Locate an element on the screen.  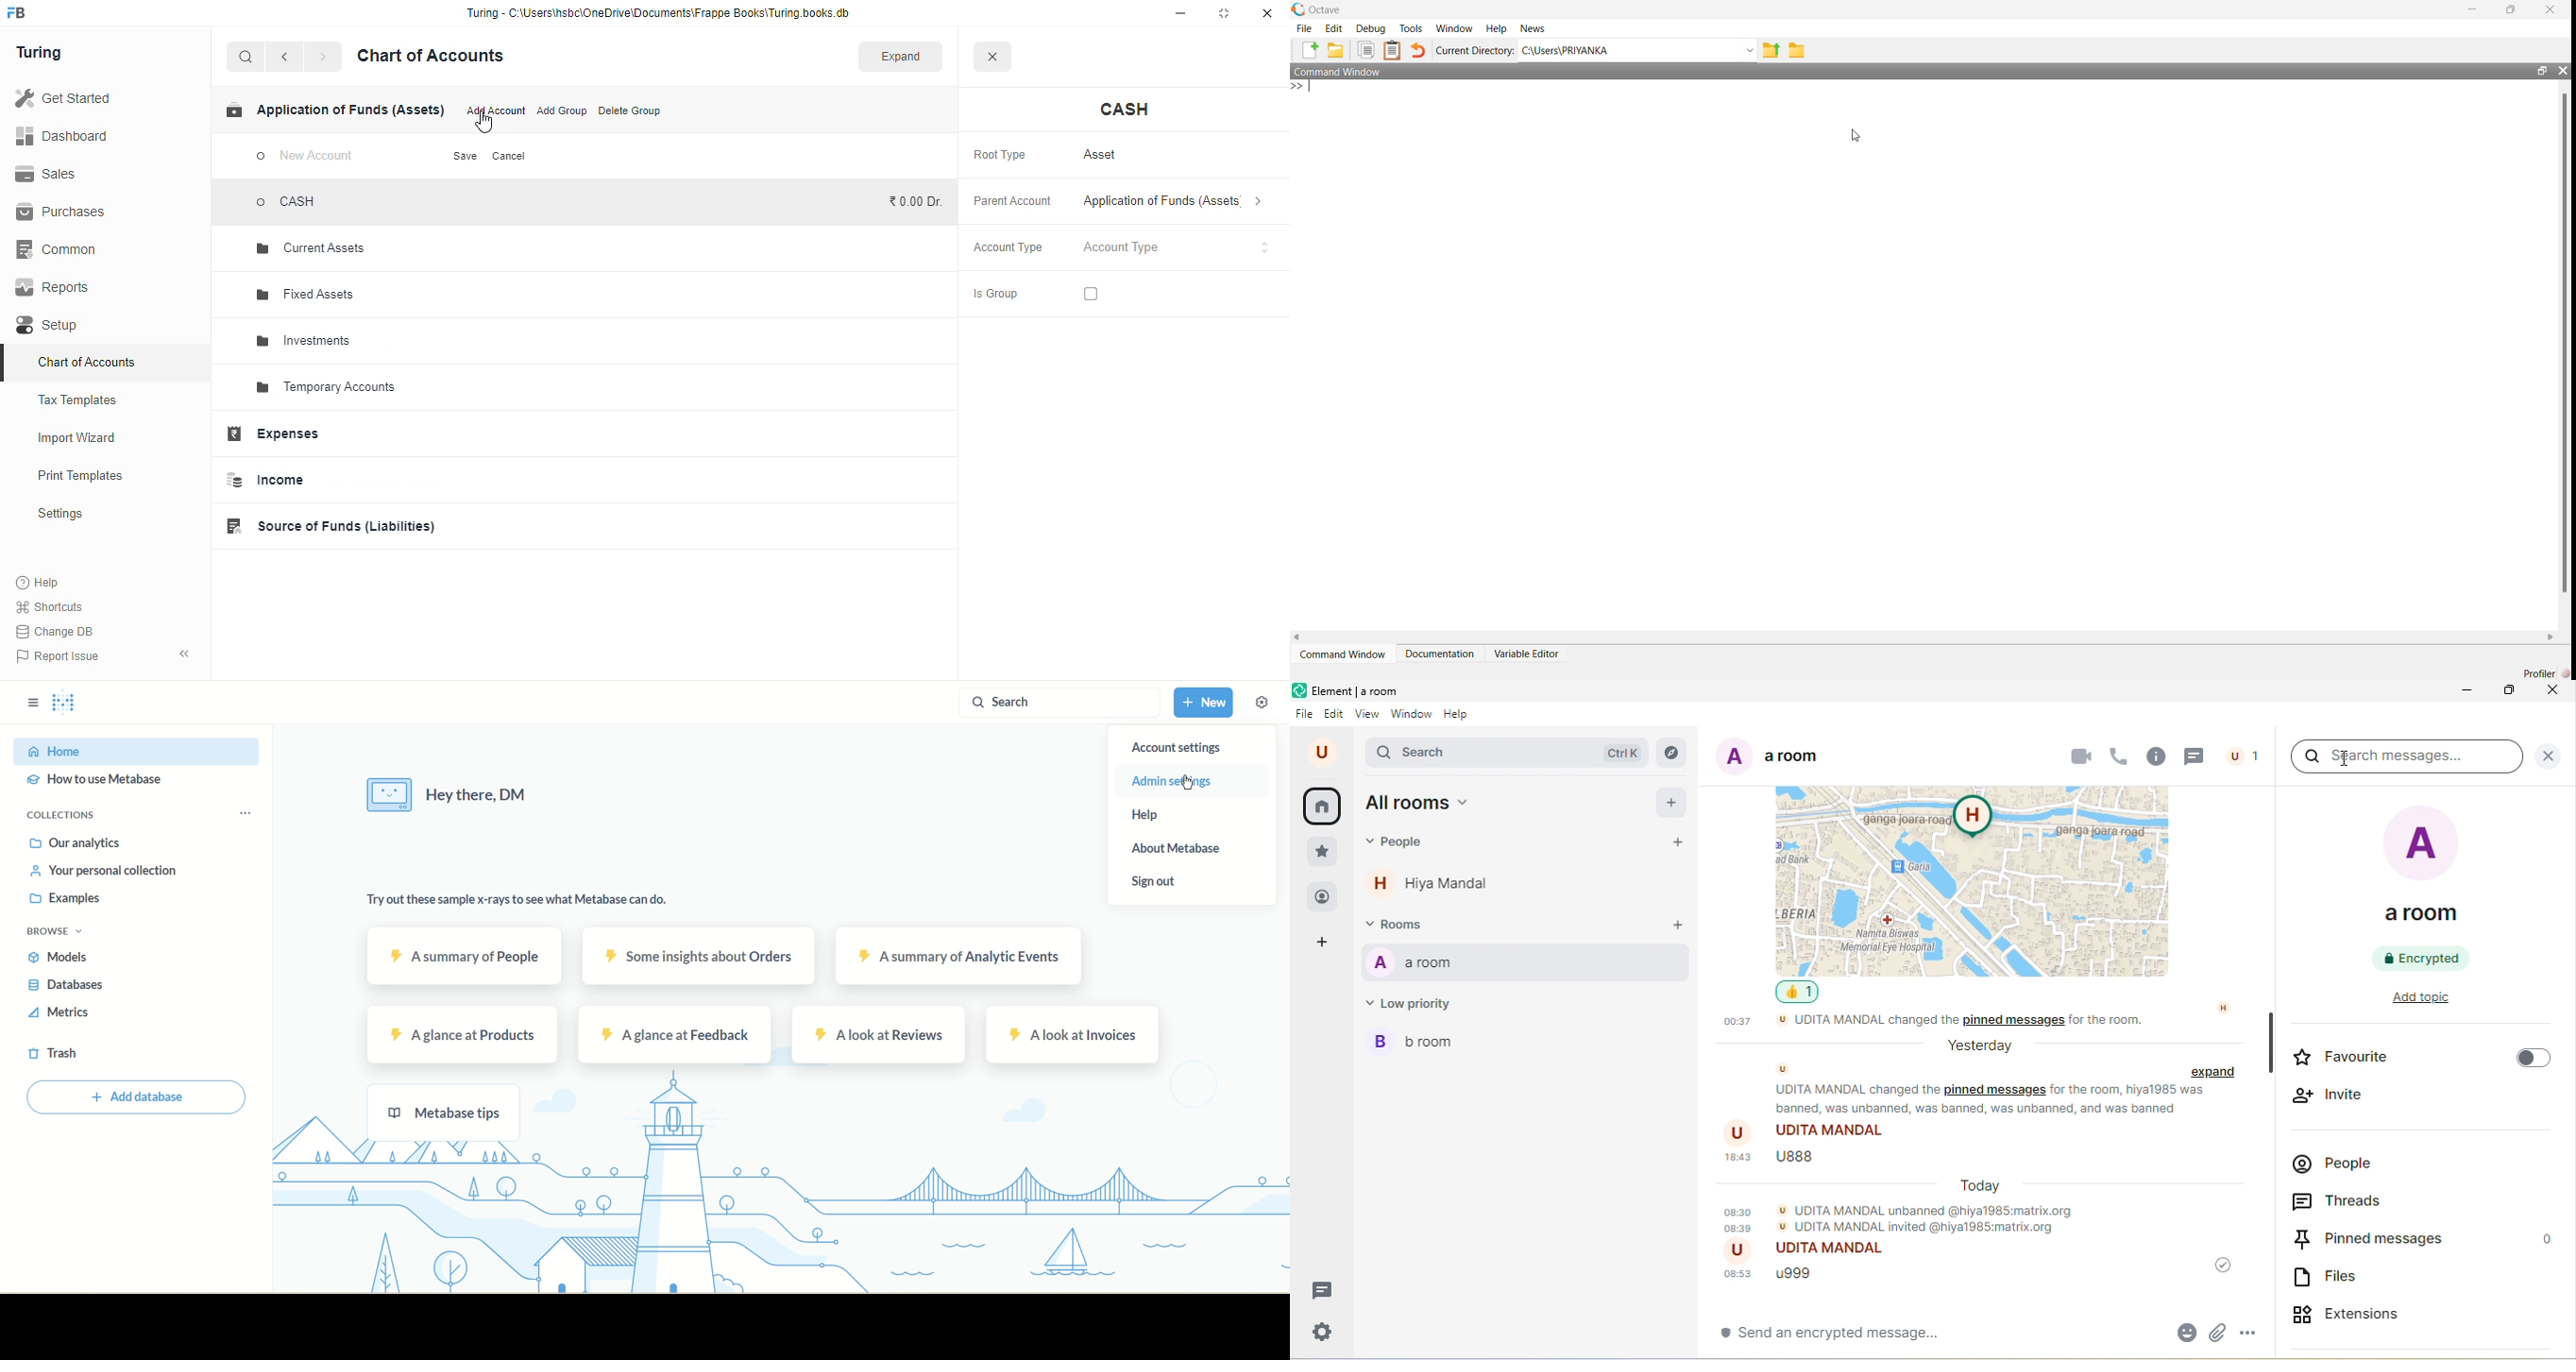
New File is located at coordinates (1310, 50).